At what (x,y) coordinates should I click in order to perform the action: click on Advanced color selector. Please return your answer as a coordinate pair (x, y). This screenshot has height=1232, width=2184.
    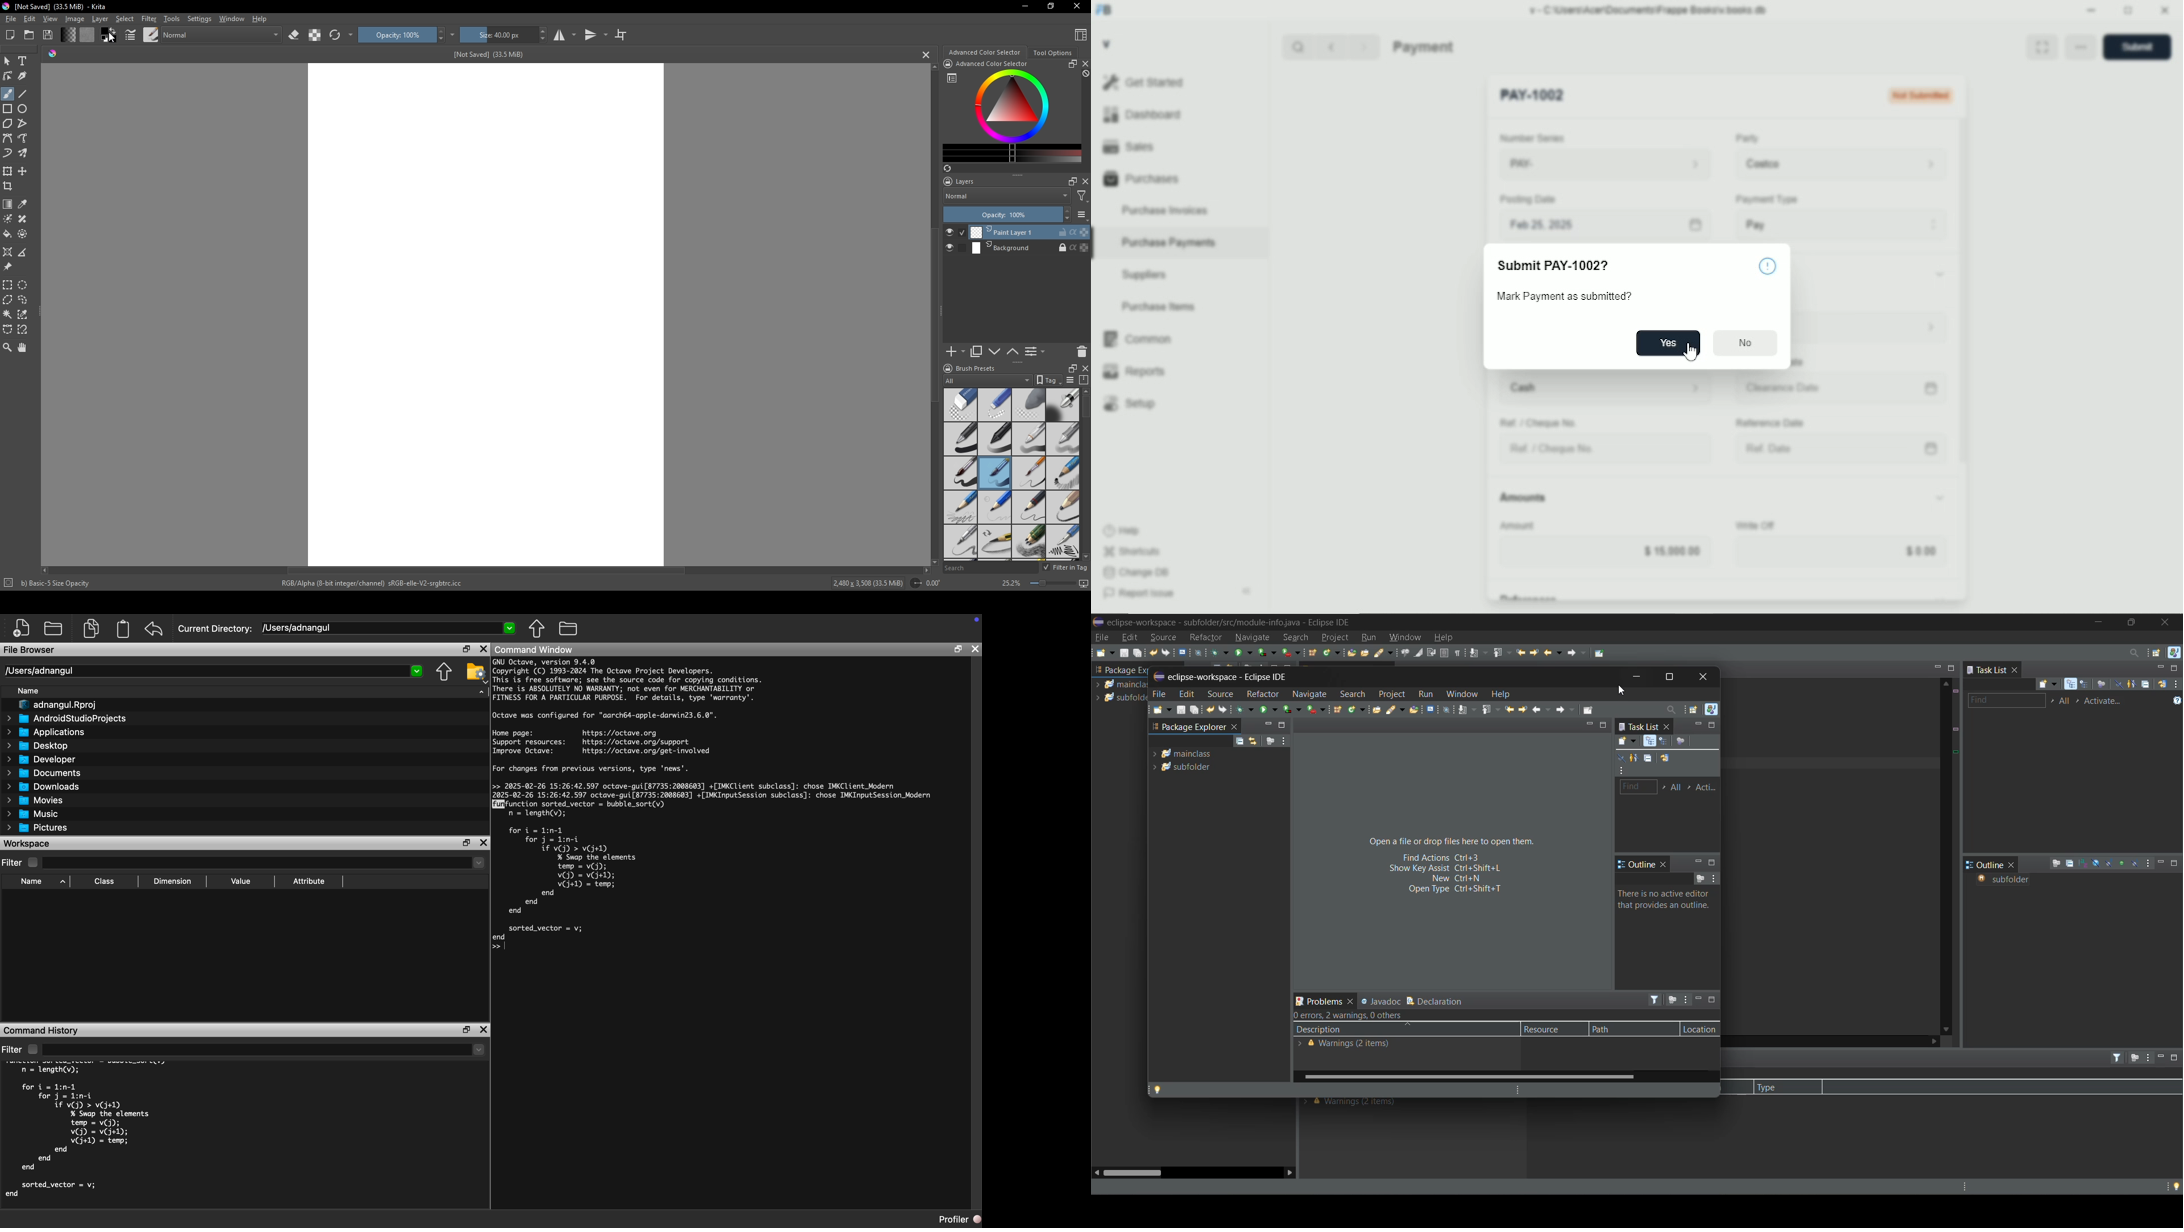
    Looking at the image, I should click on (985, 52).